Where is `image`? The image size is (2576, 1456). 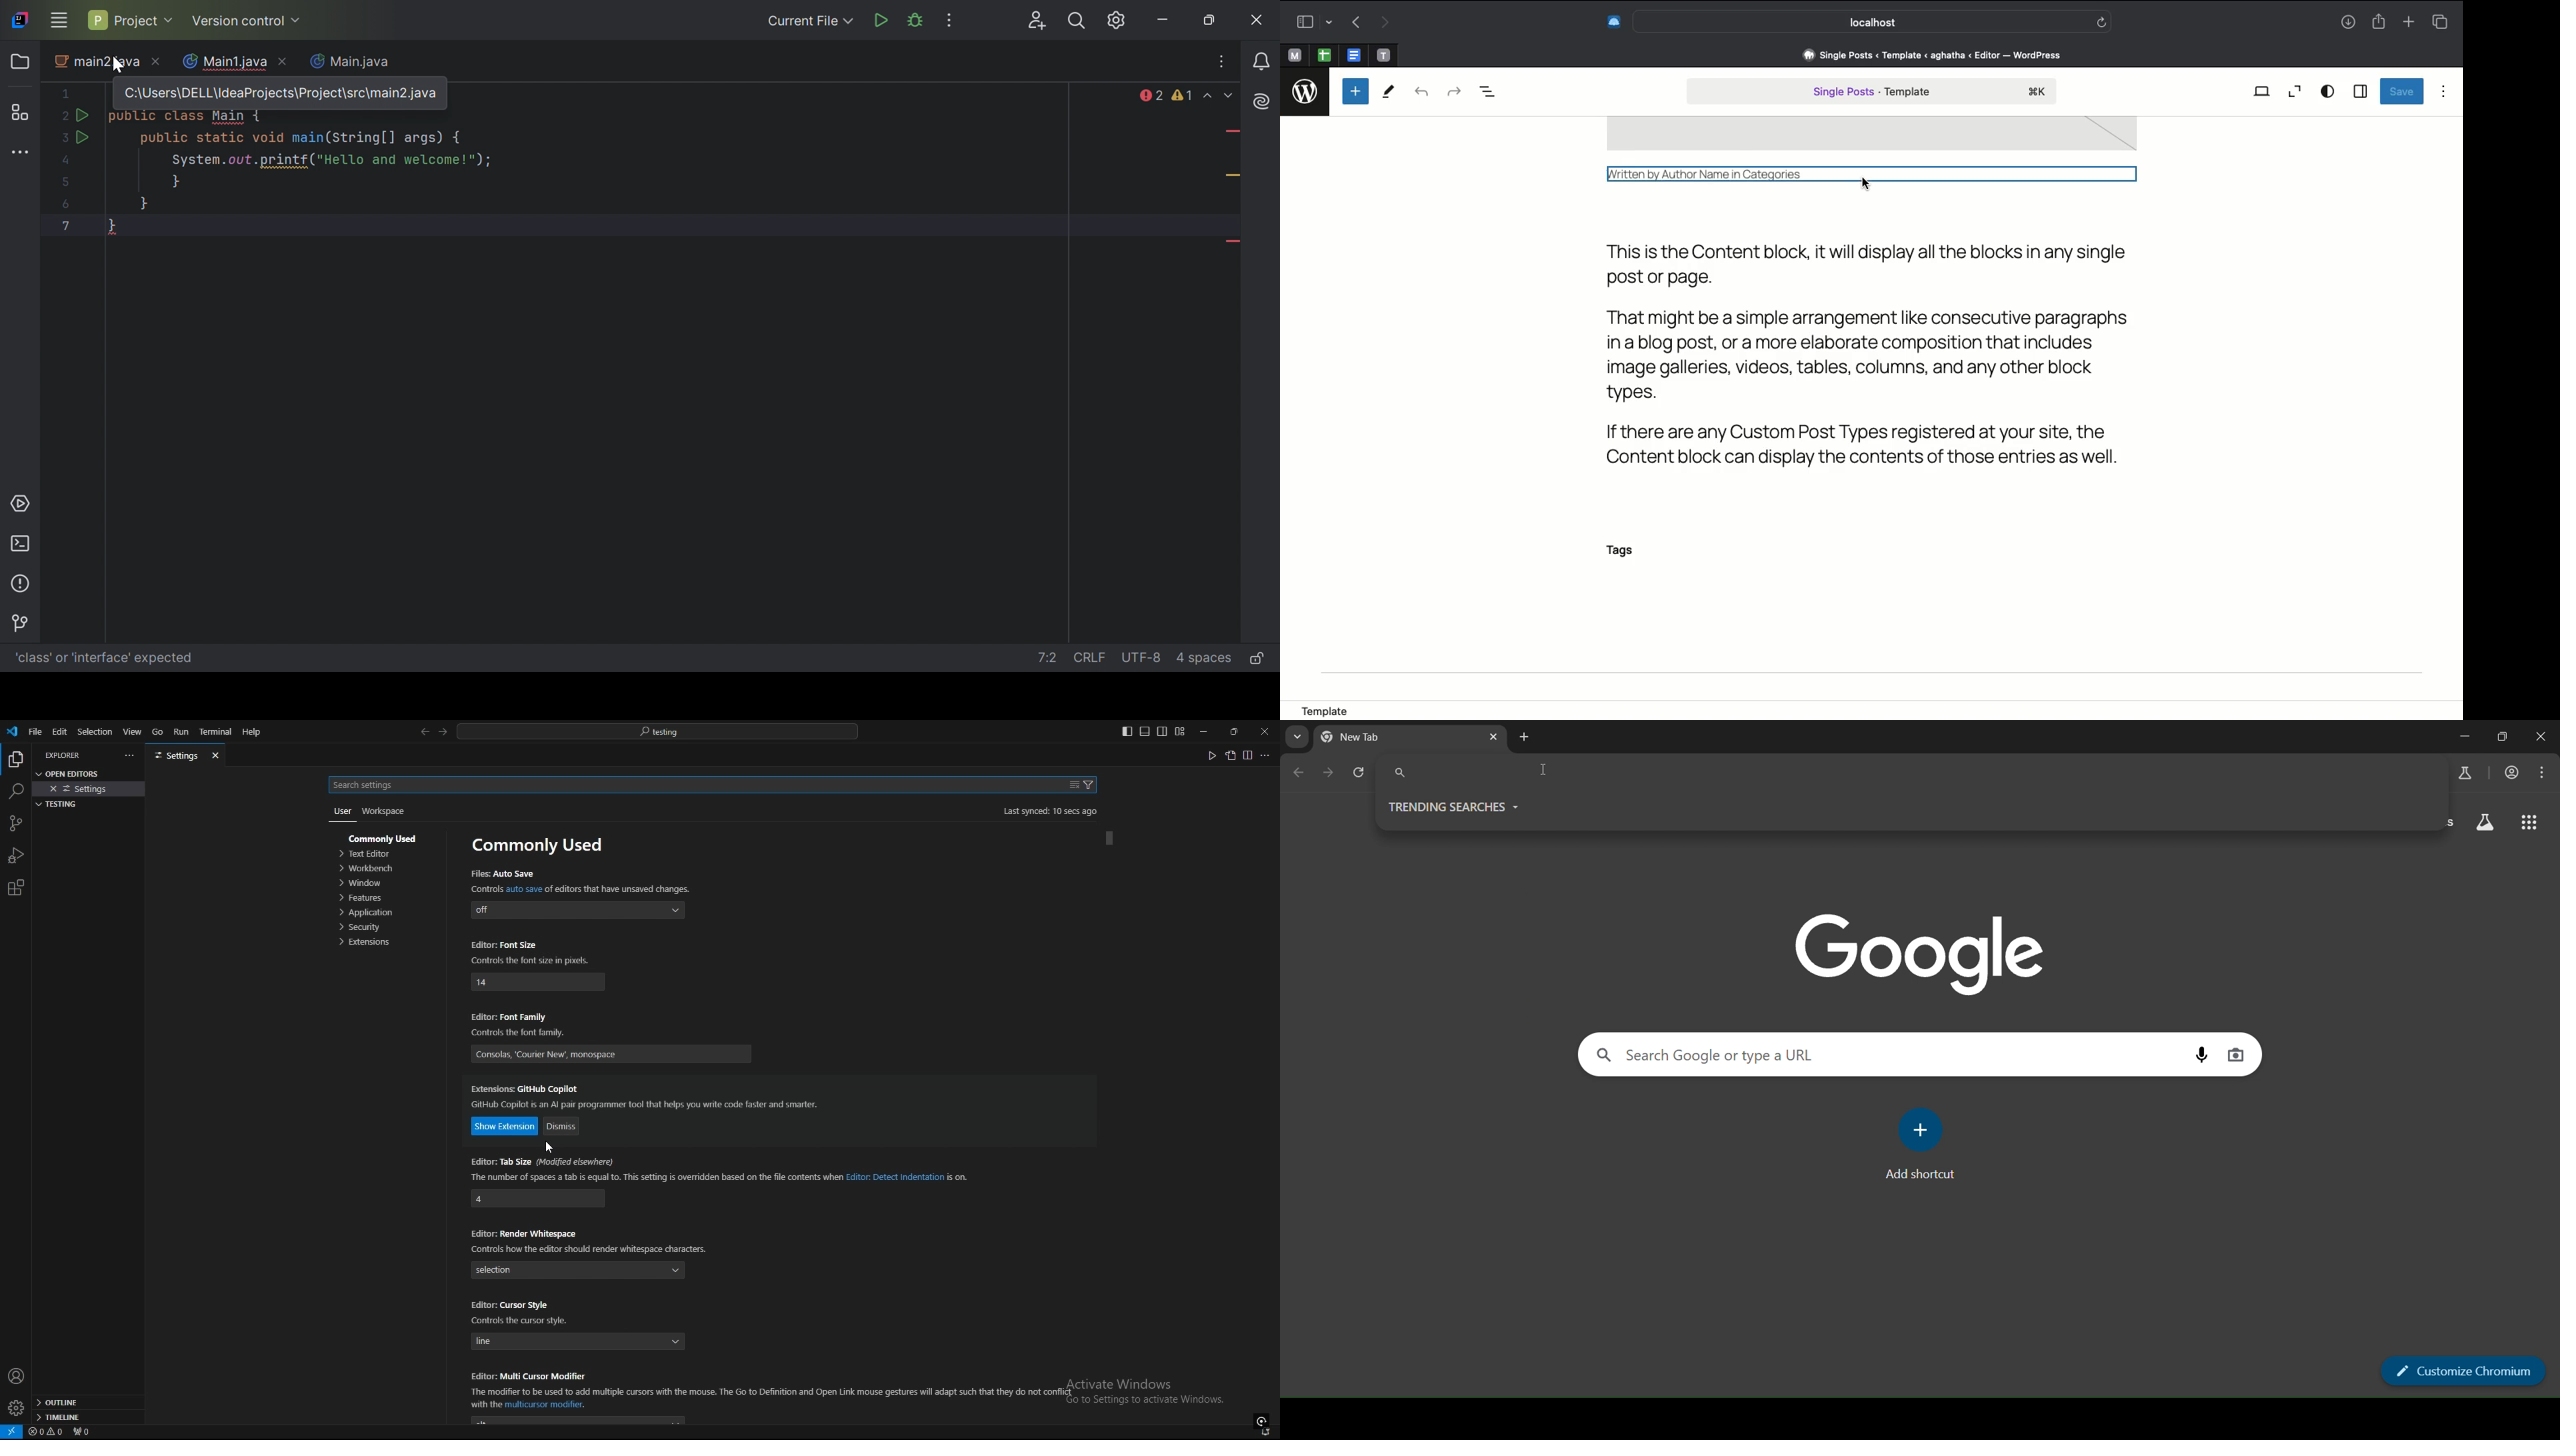
image is located at coordinates (1871, 136).